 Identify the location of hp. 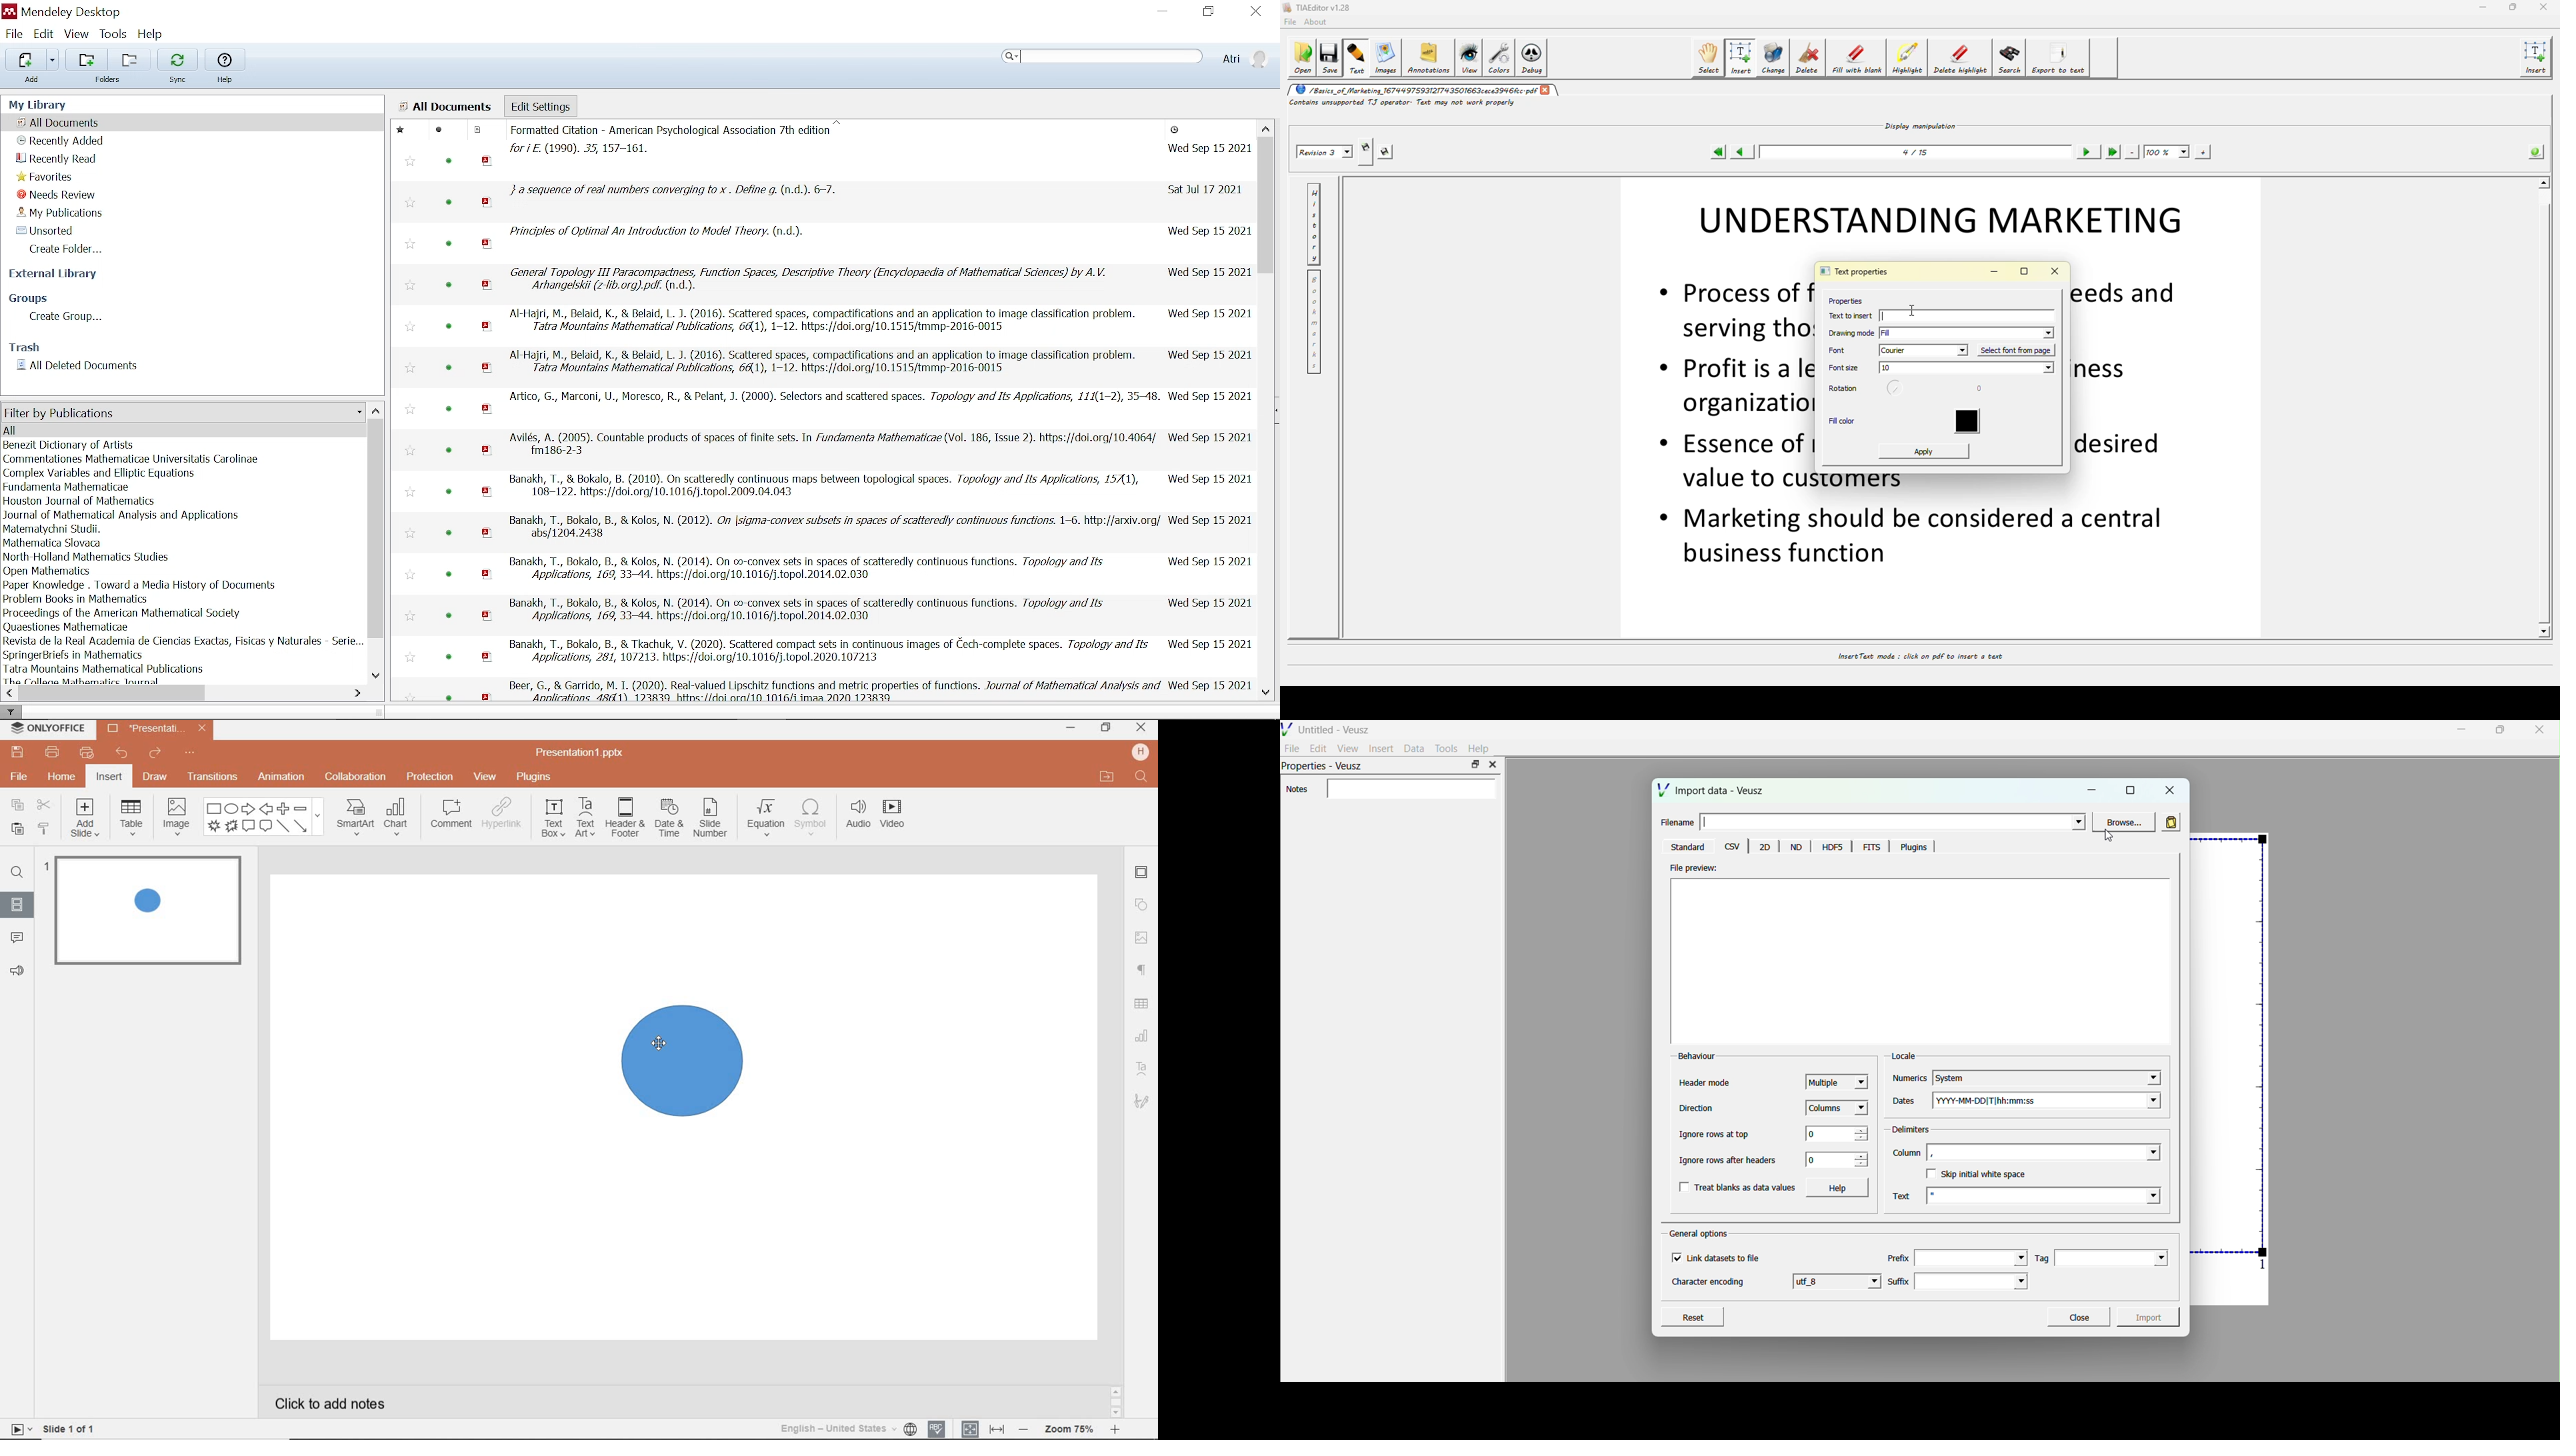
(1139, 752).